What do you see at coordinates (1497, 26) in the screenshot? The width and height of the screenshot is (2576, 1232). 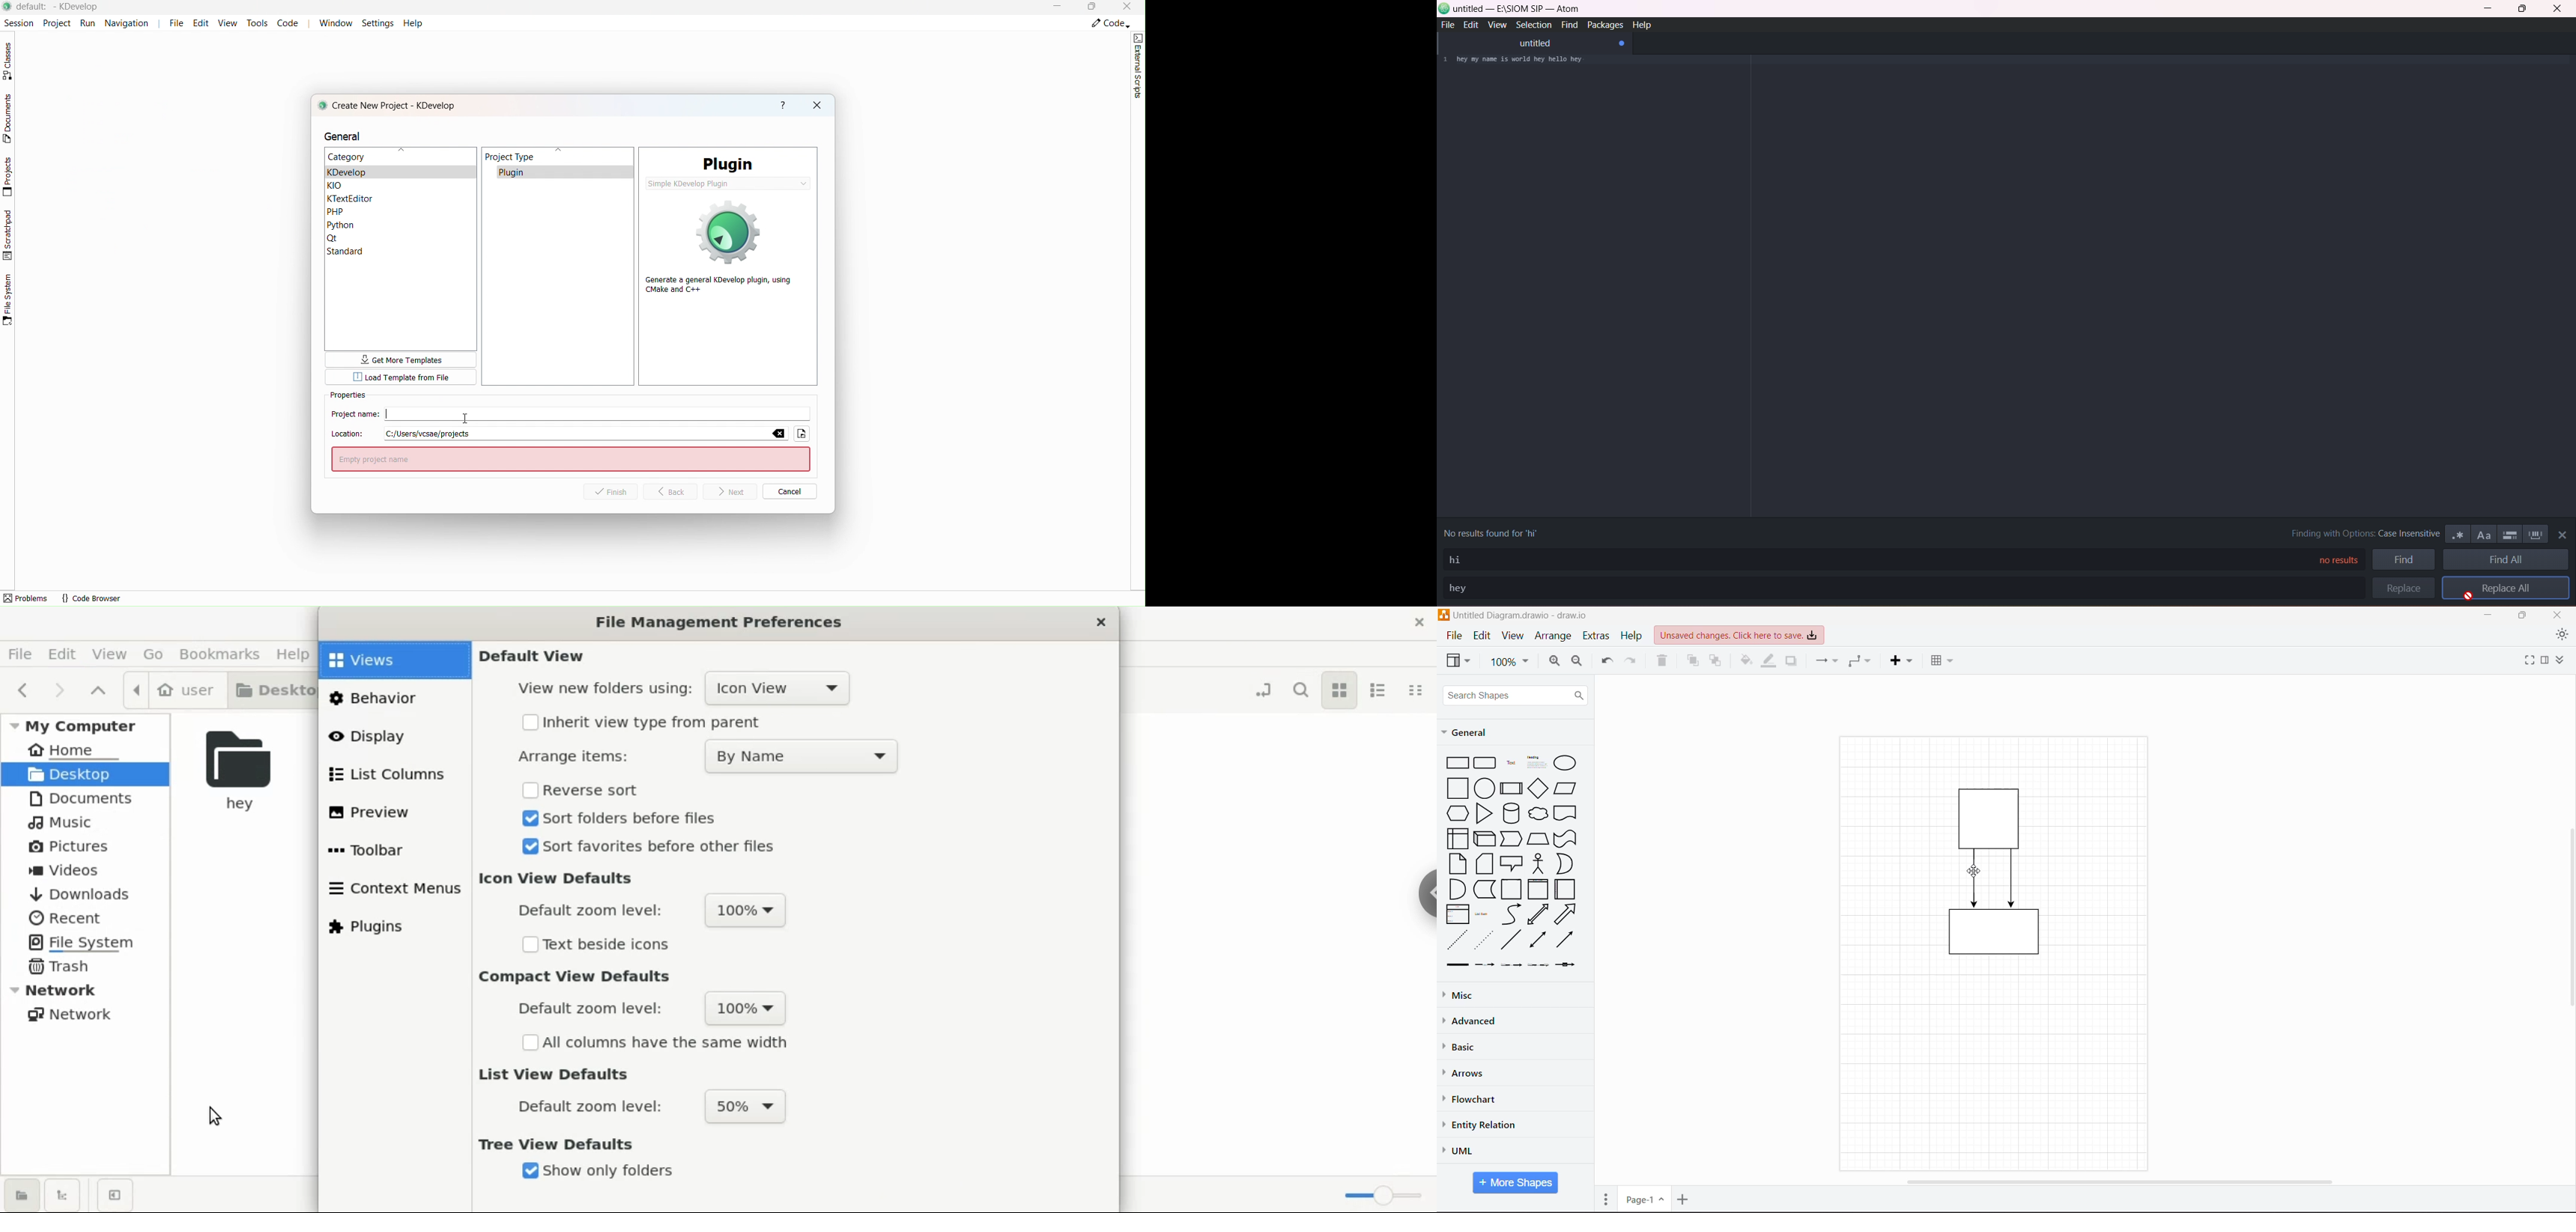 I see `view` at bounding box center [1497, 26].